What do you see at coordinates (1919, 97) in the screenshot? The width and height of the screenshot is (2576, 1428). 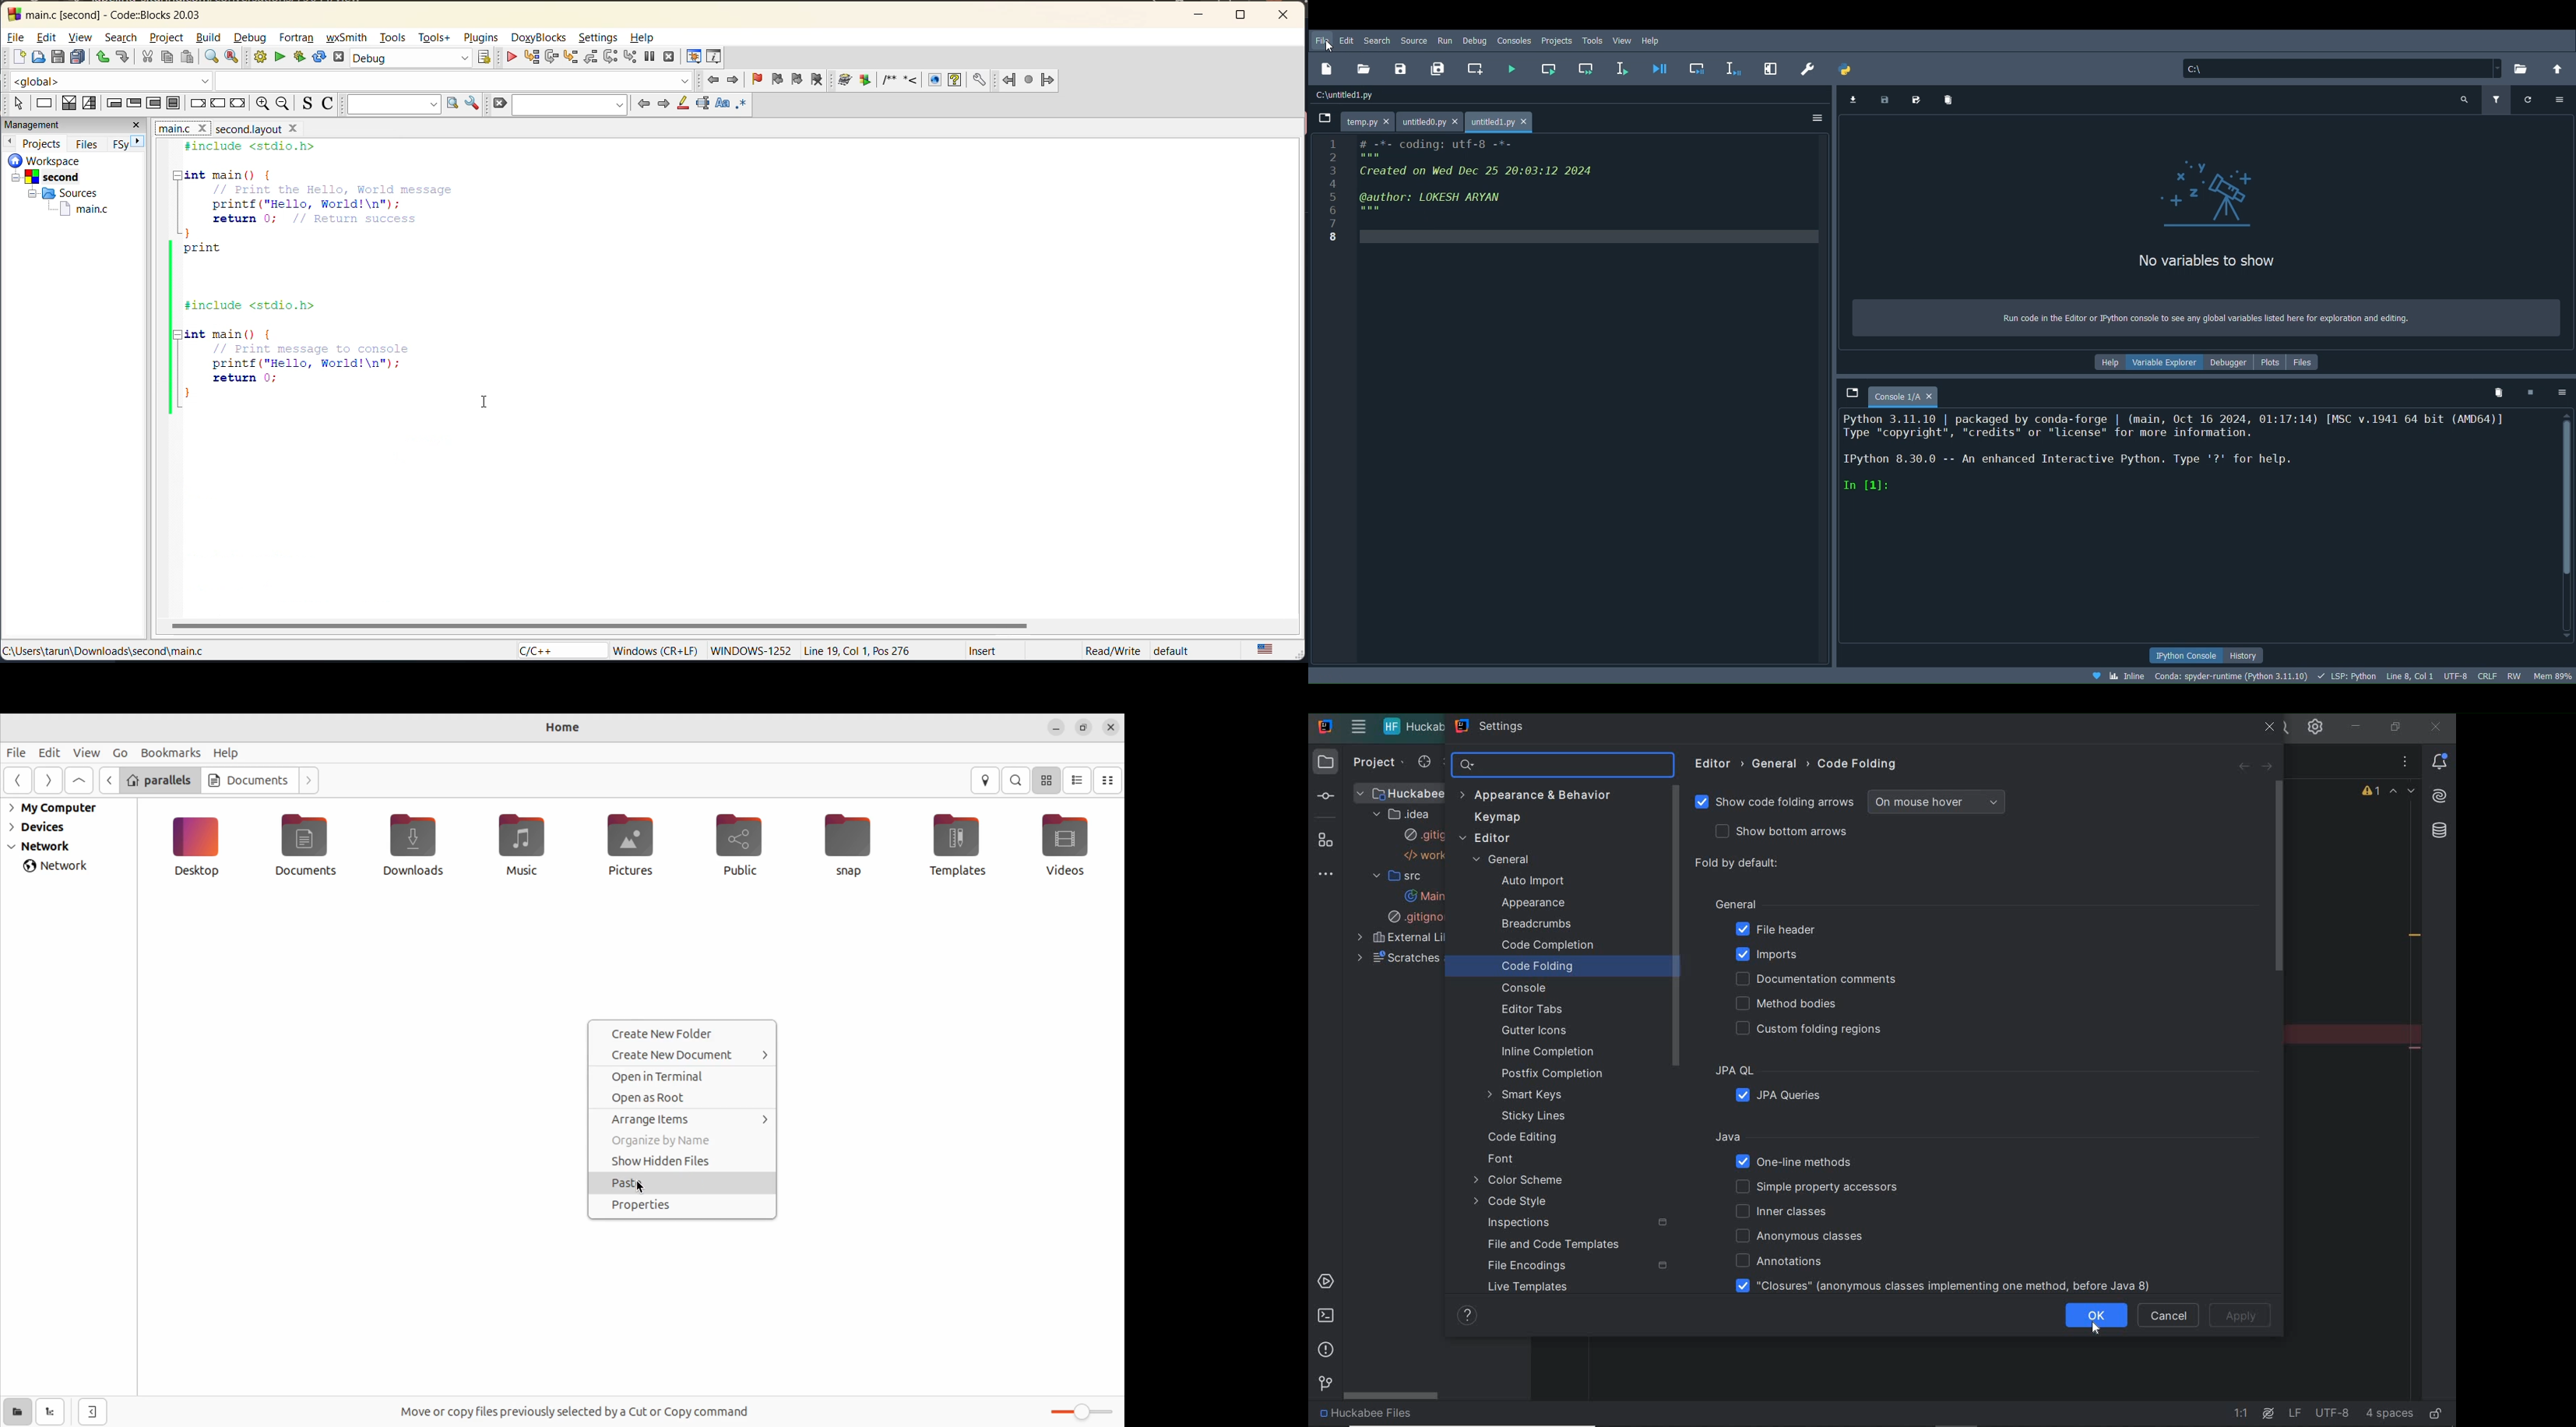 I see `Save data as` at bounding box center [1919, 97].